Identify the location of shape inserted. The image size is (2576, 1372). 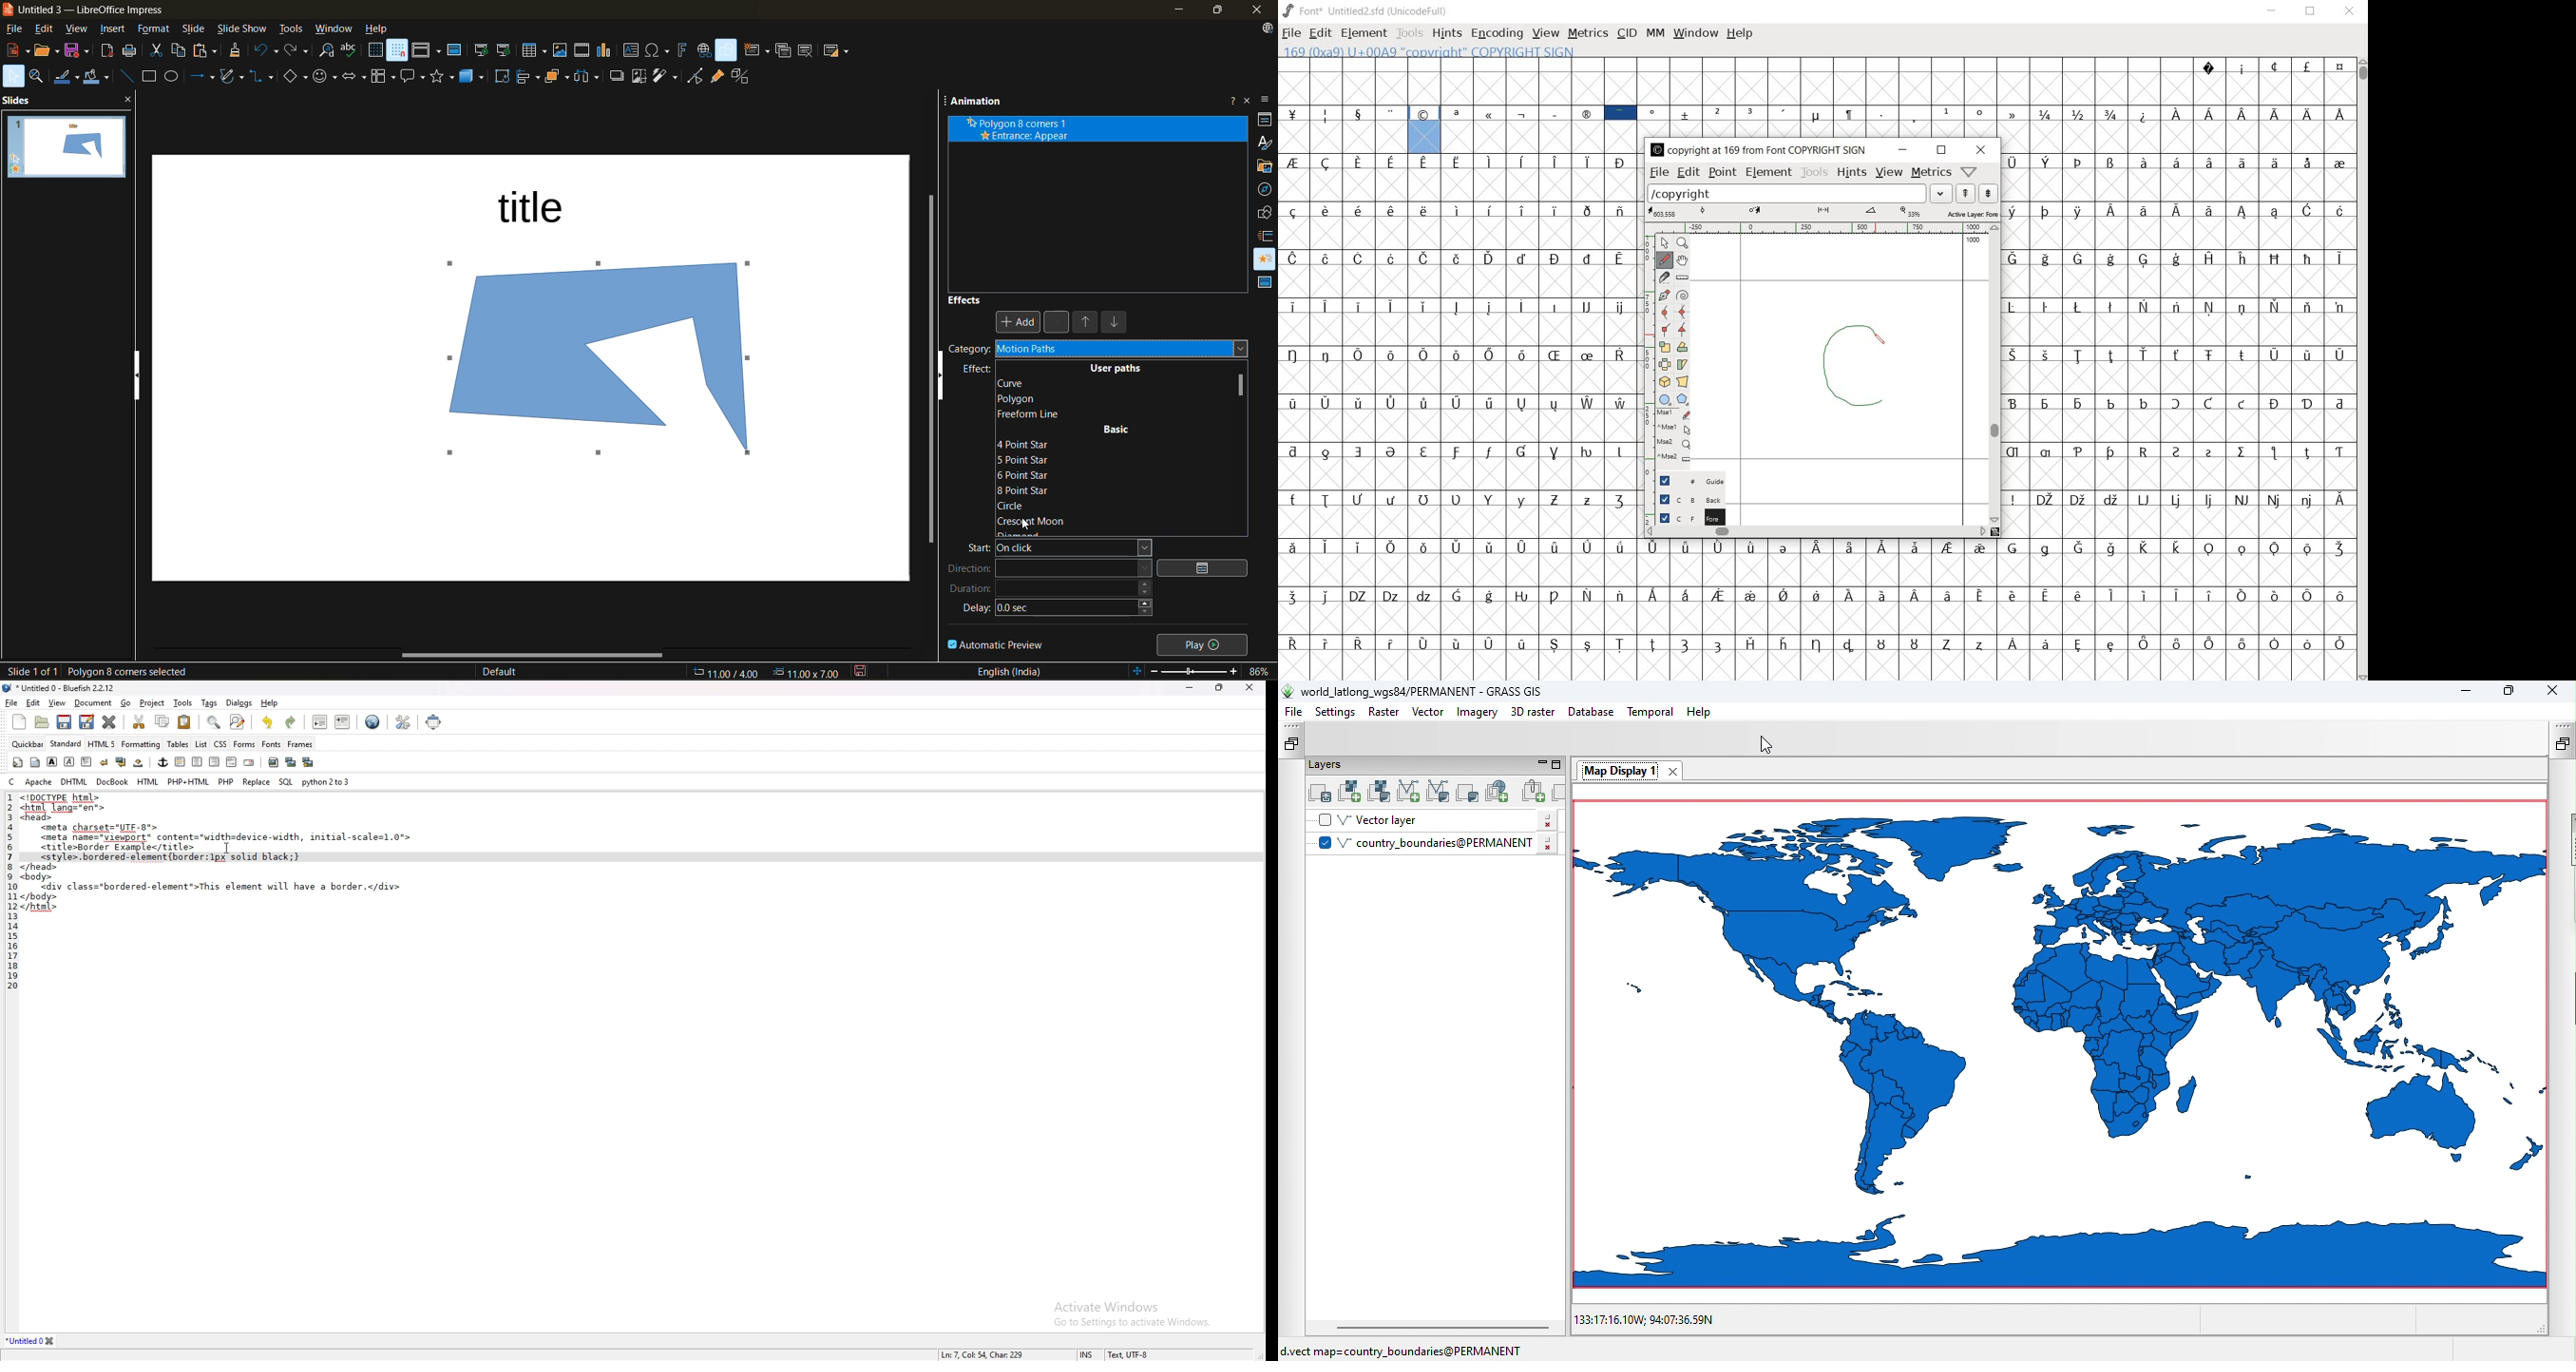
(609, 363).